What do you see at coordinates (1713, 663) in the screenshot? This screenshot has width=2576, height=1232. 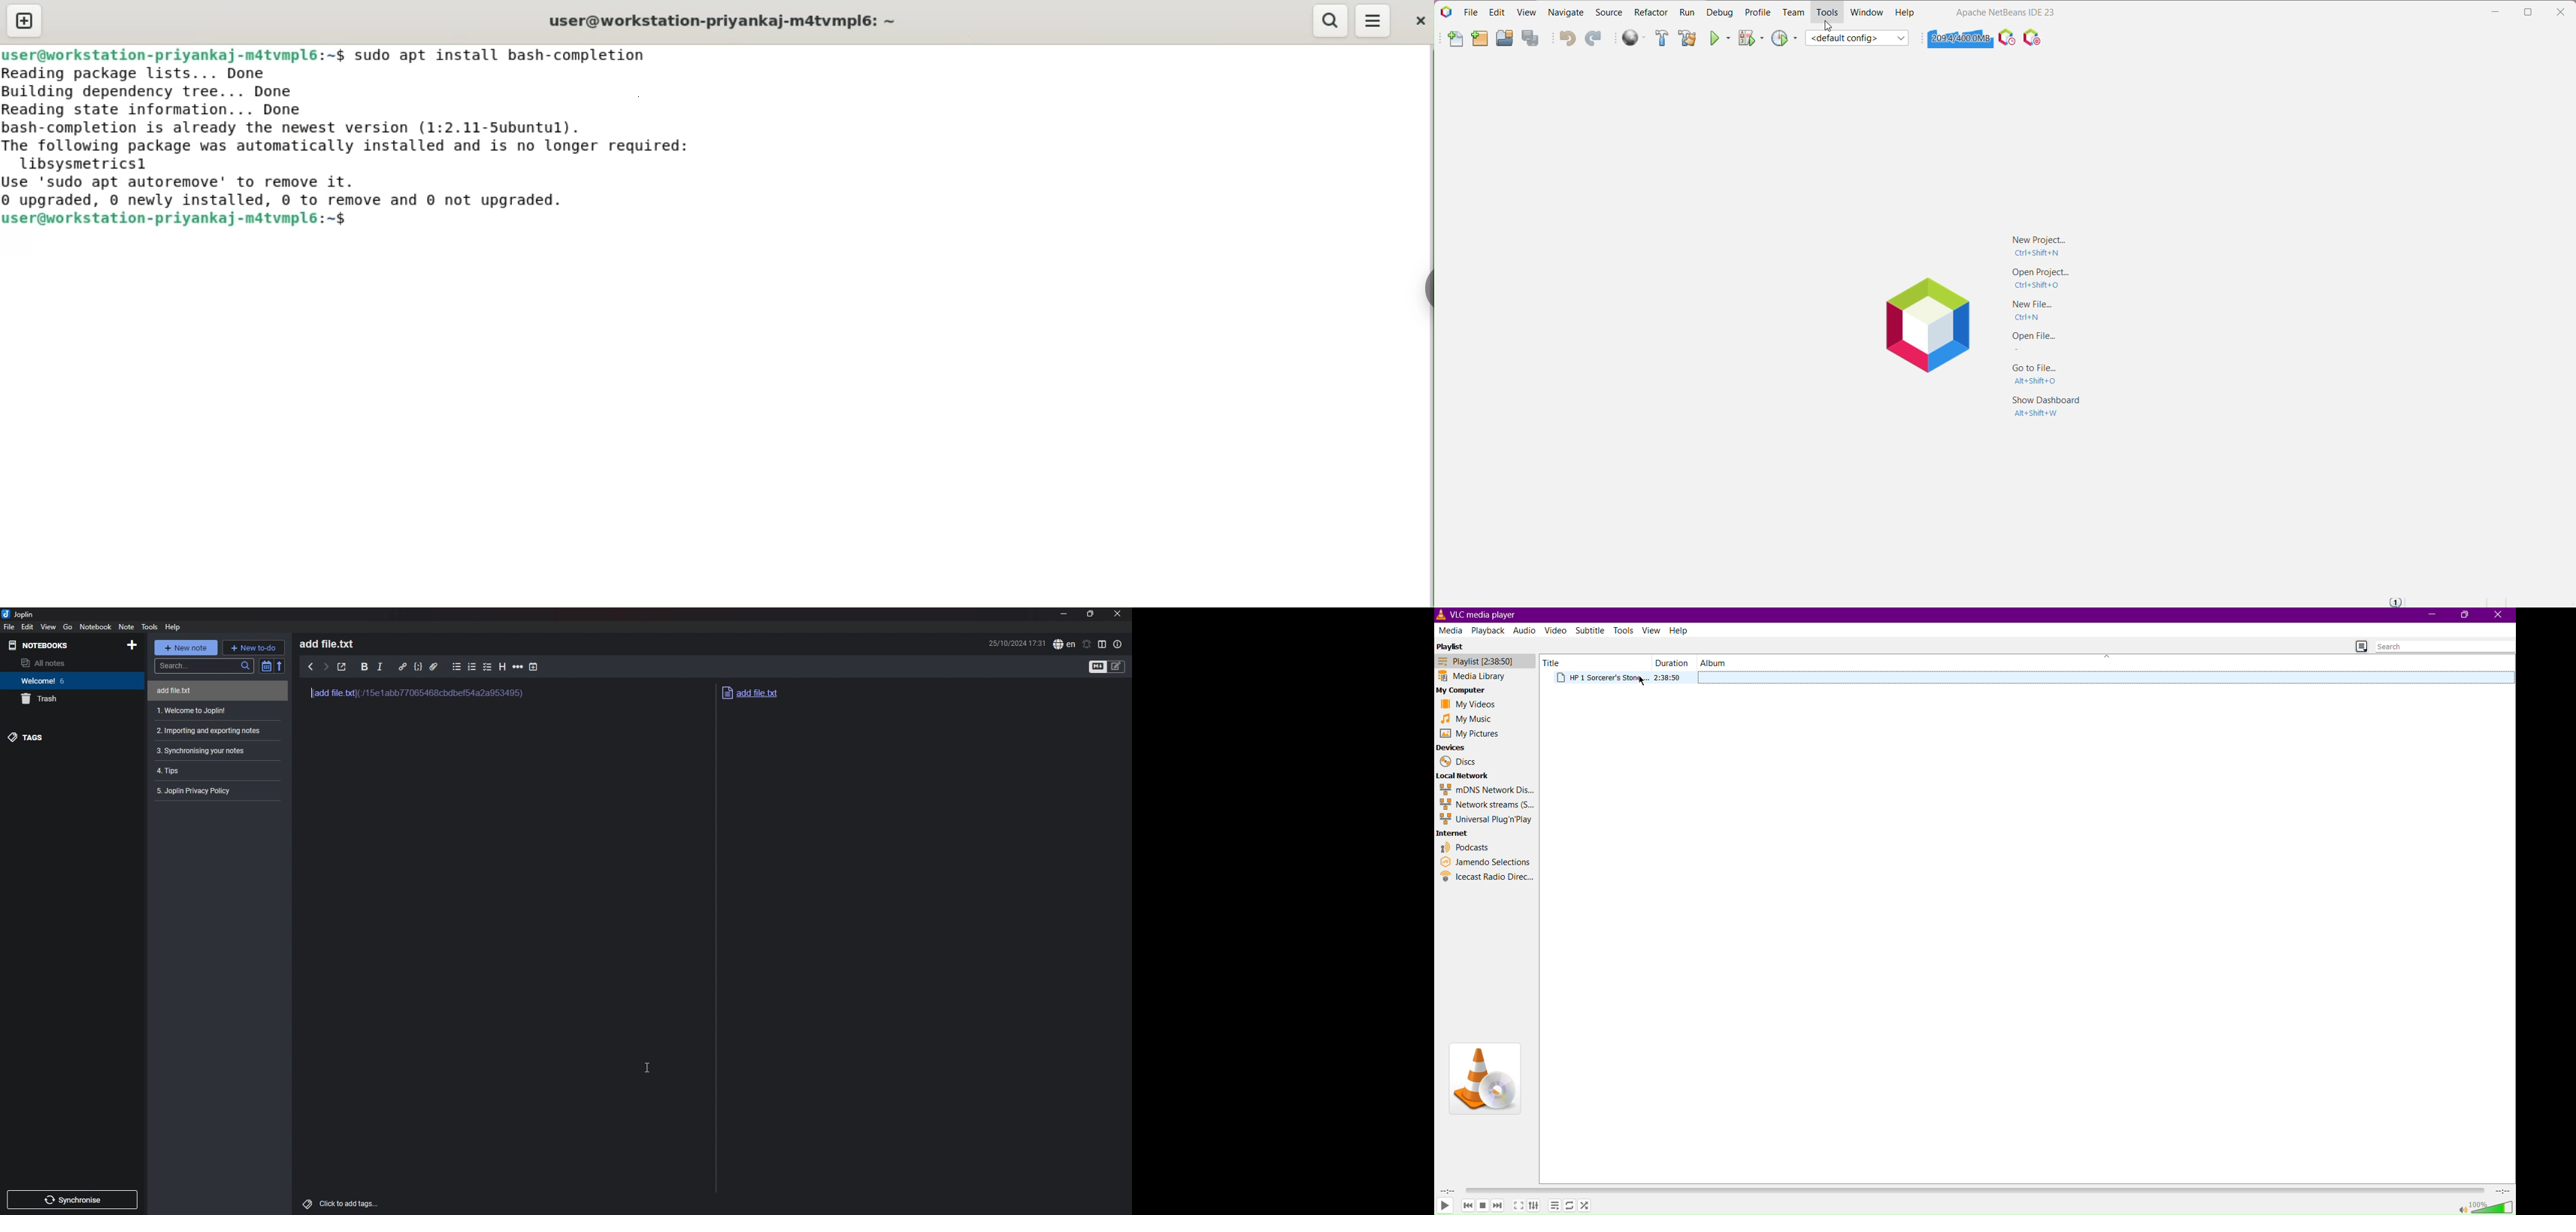 I see `Album` at bounding box center [1713, 663].